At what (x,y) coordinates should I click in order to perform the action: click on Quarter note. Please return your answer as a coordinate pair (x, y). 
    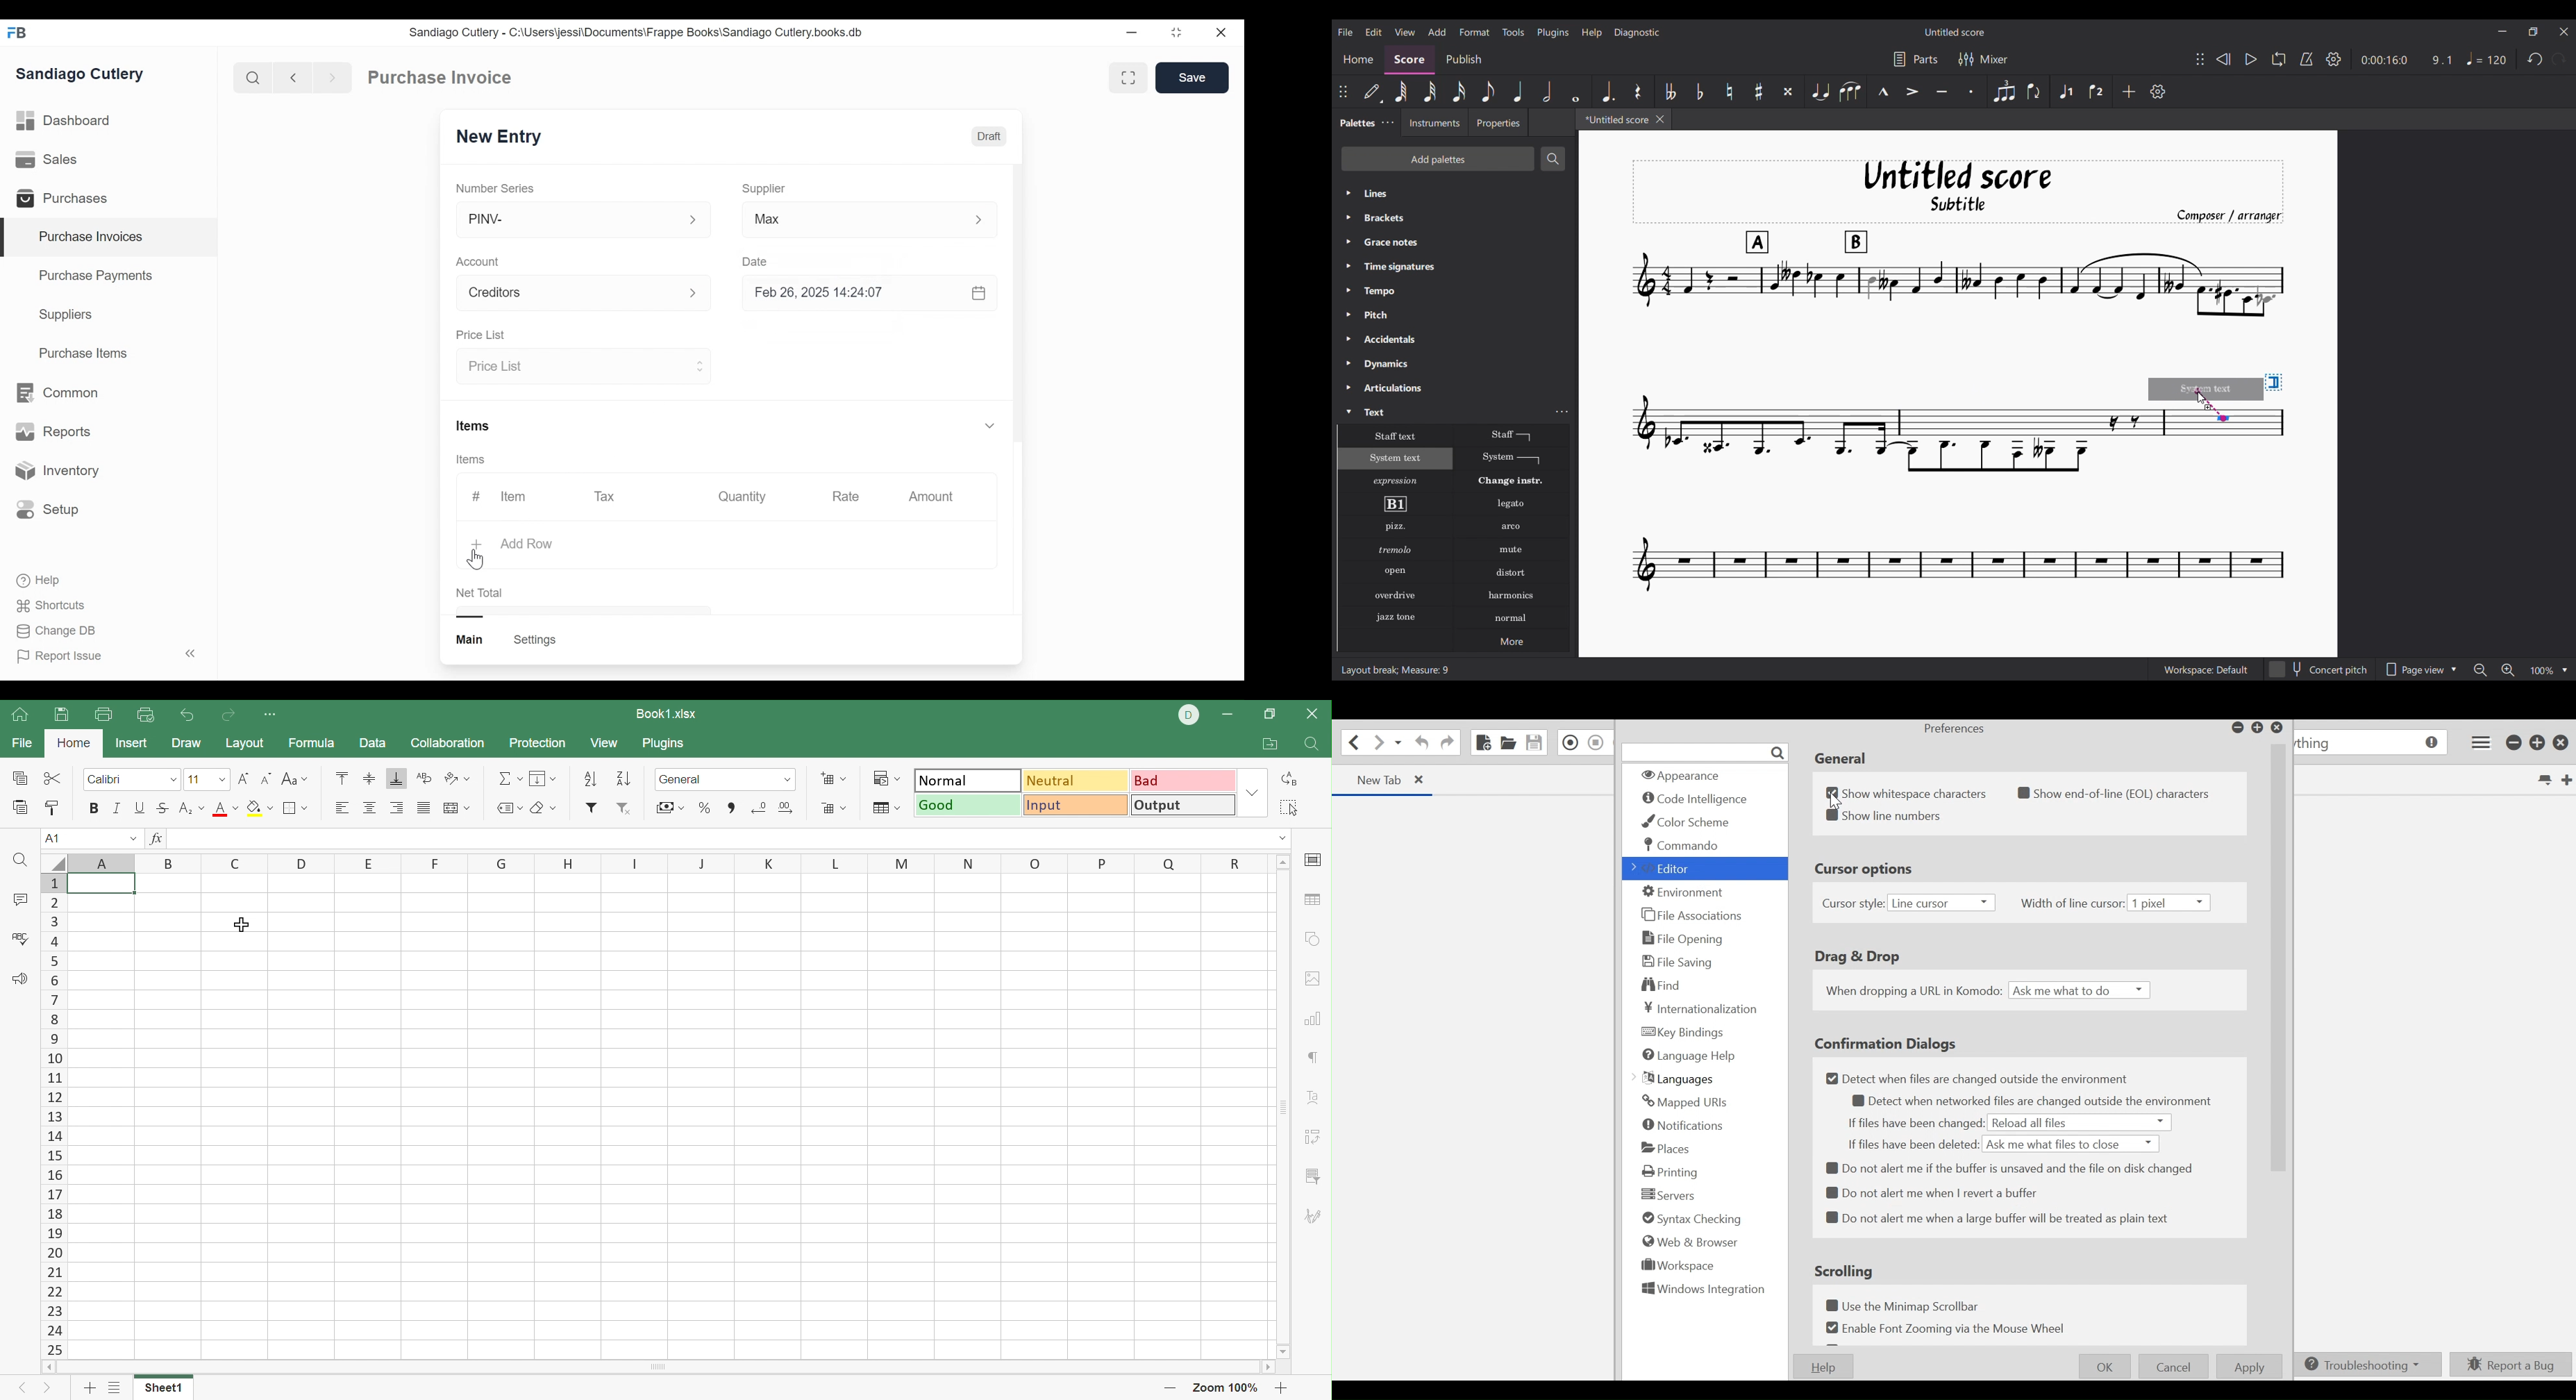
    Looking at the image, I should click on (1518, 91).